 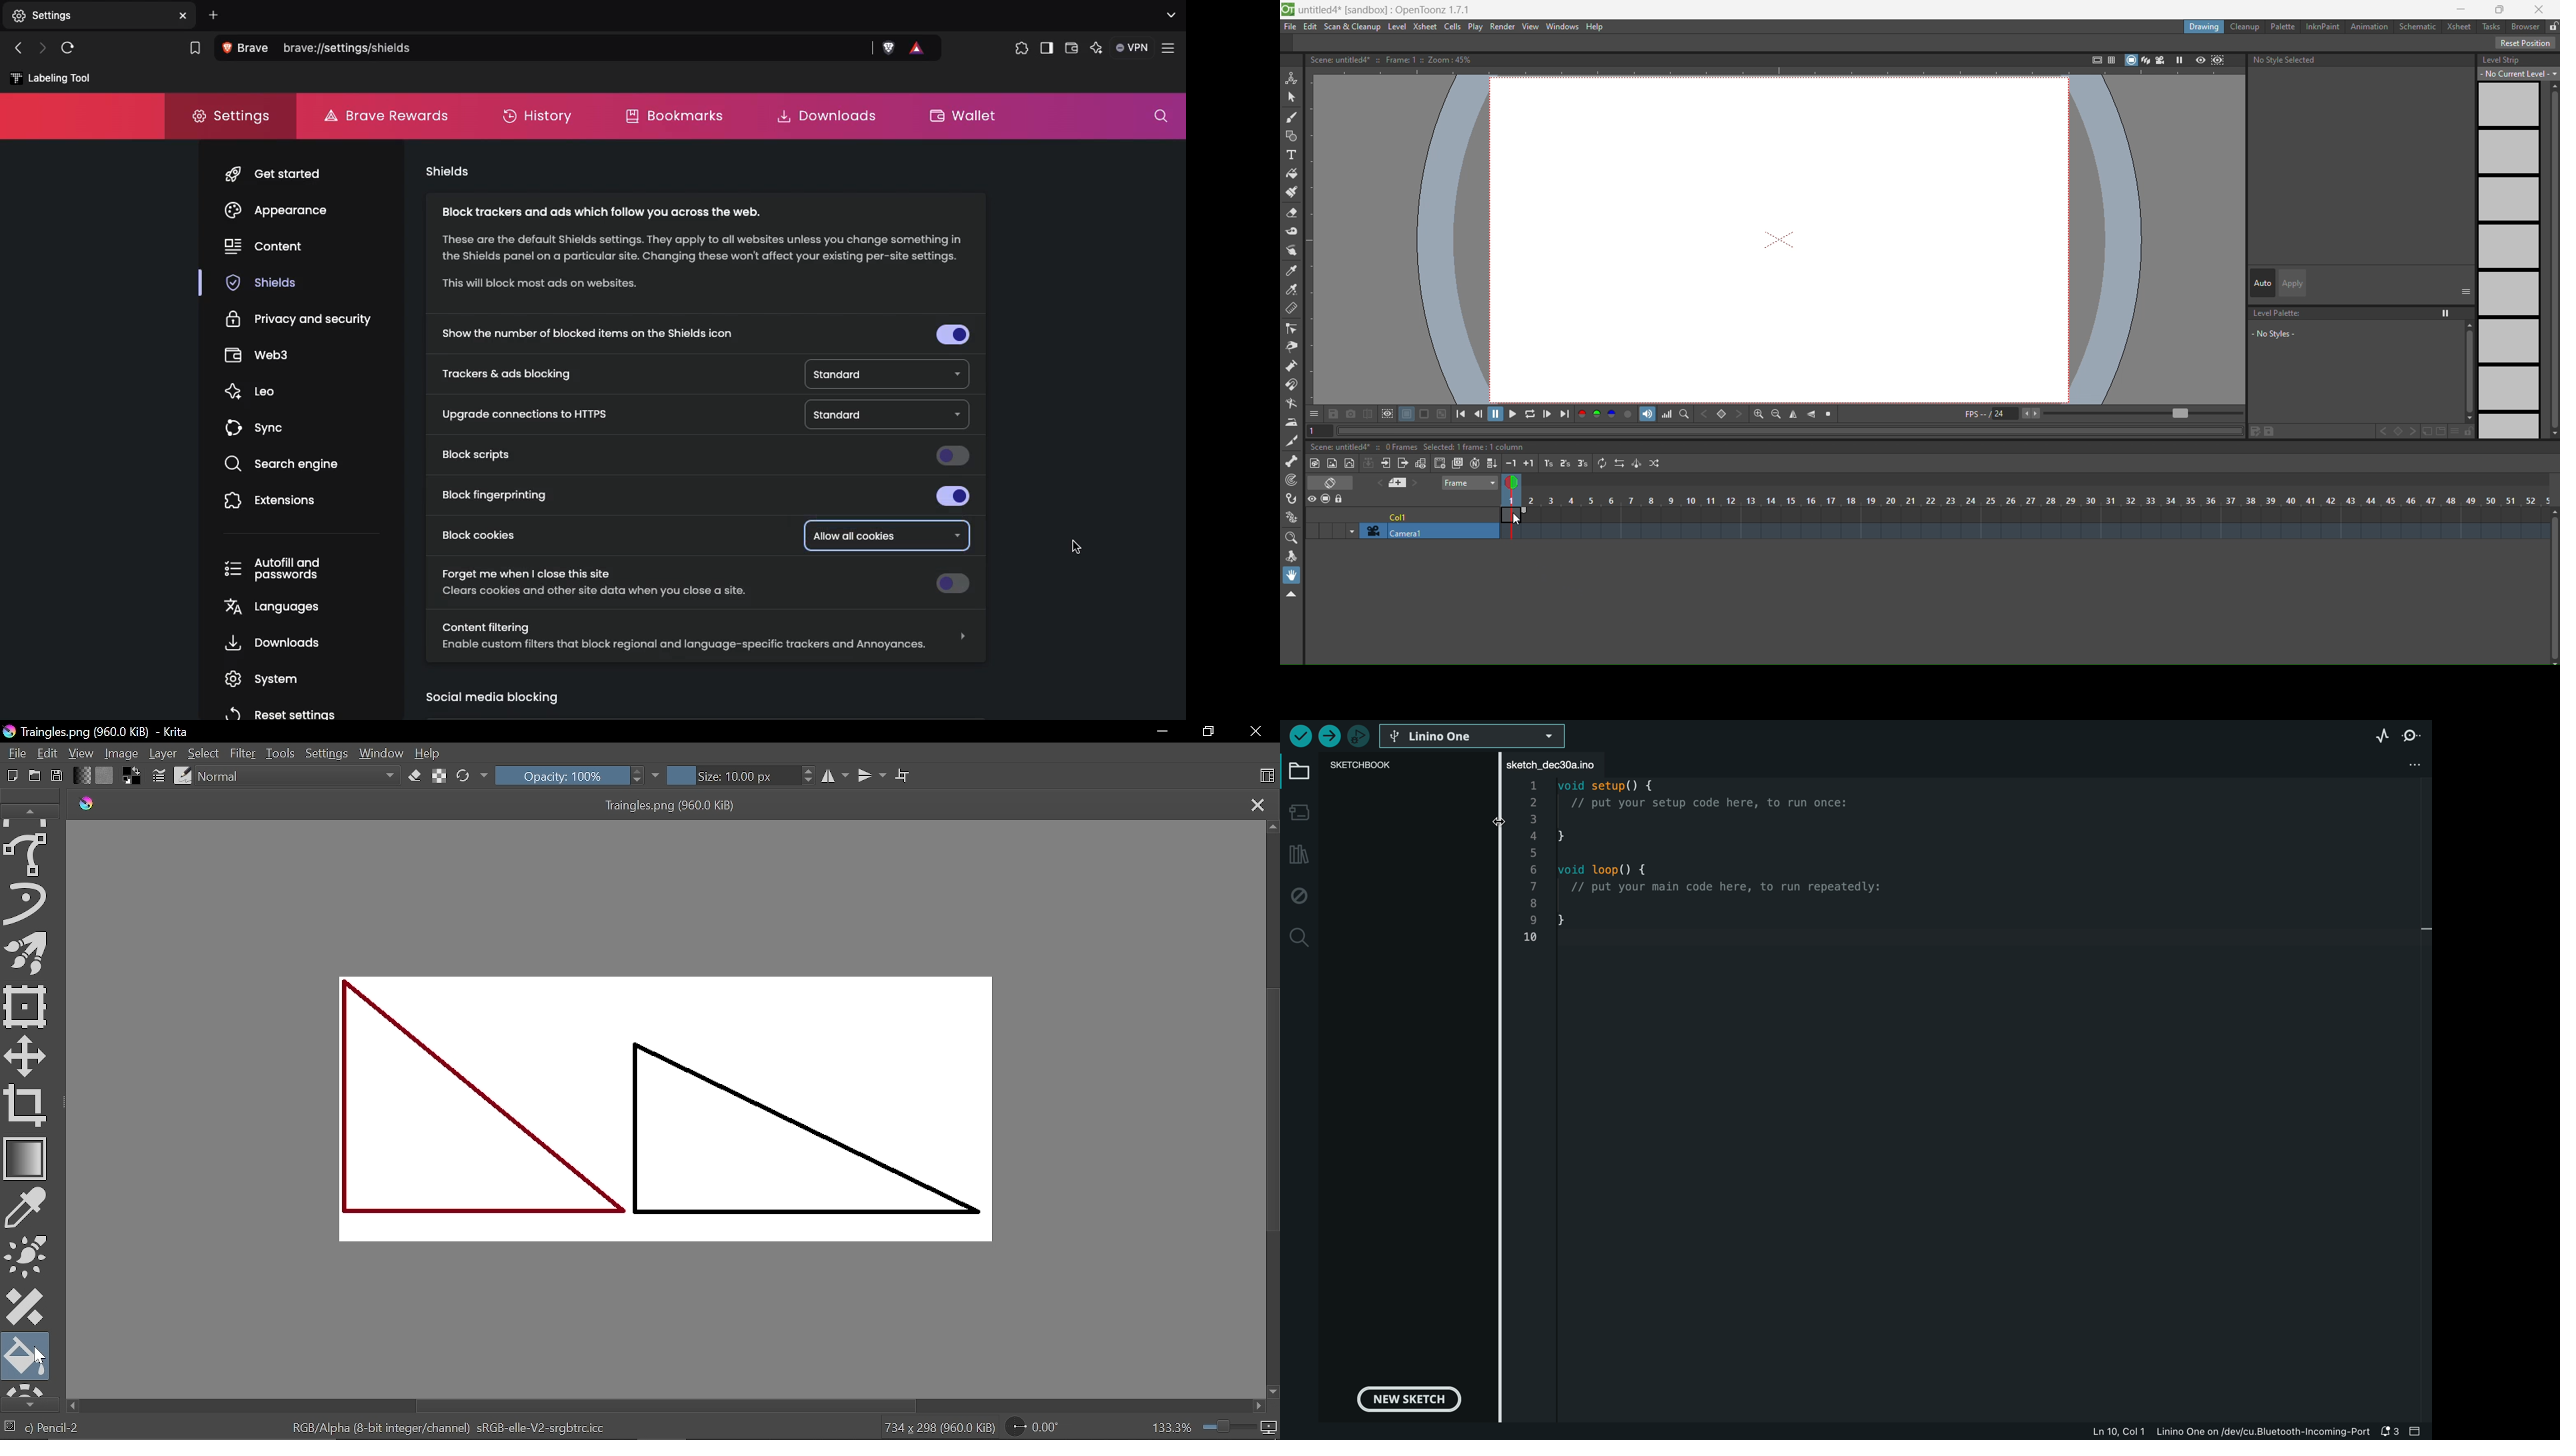 What do you see at coordinates (47, 755) in the screenshot?
I see `Edit` at bounding box center [47, 755].